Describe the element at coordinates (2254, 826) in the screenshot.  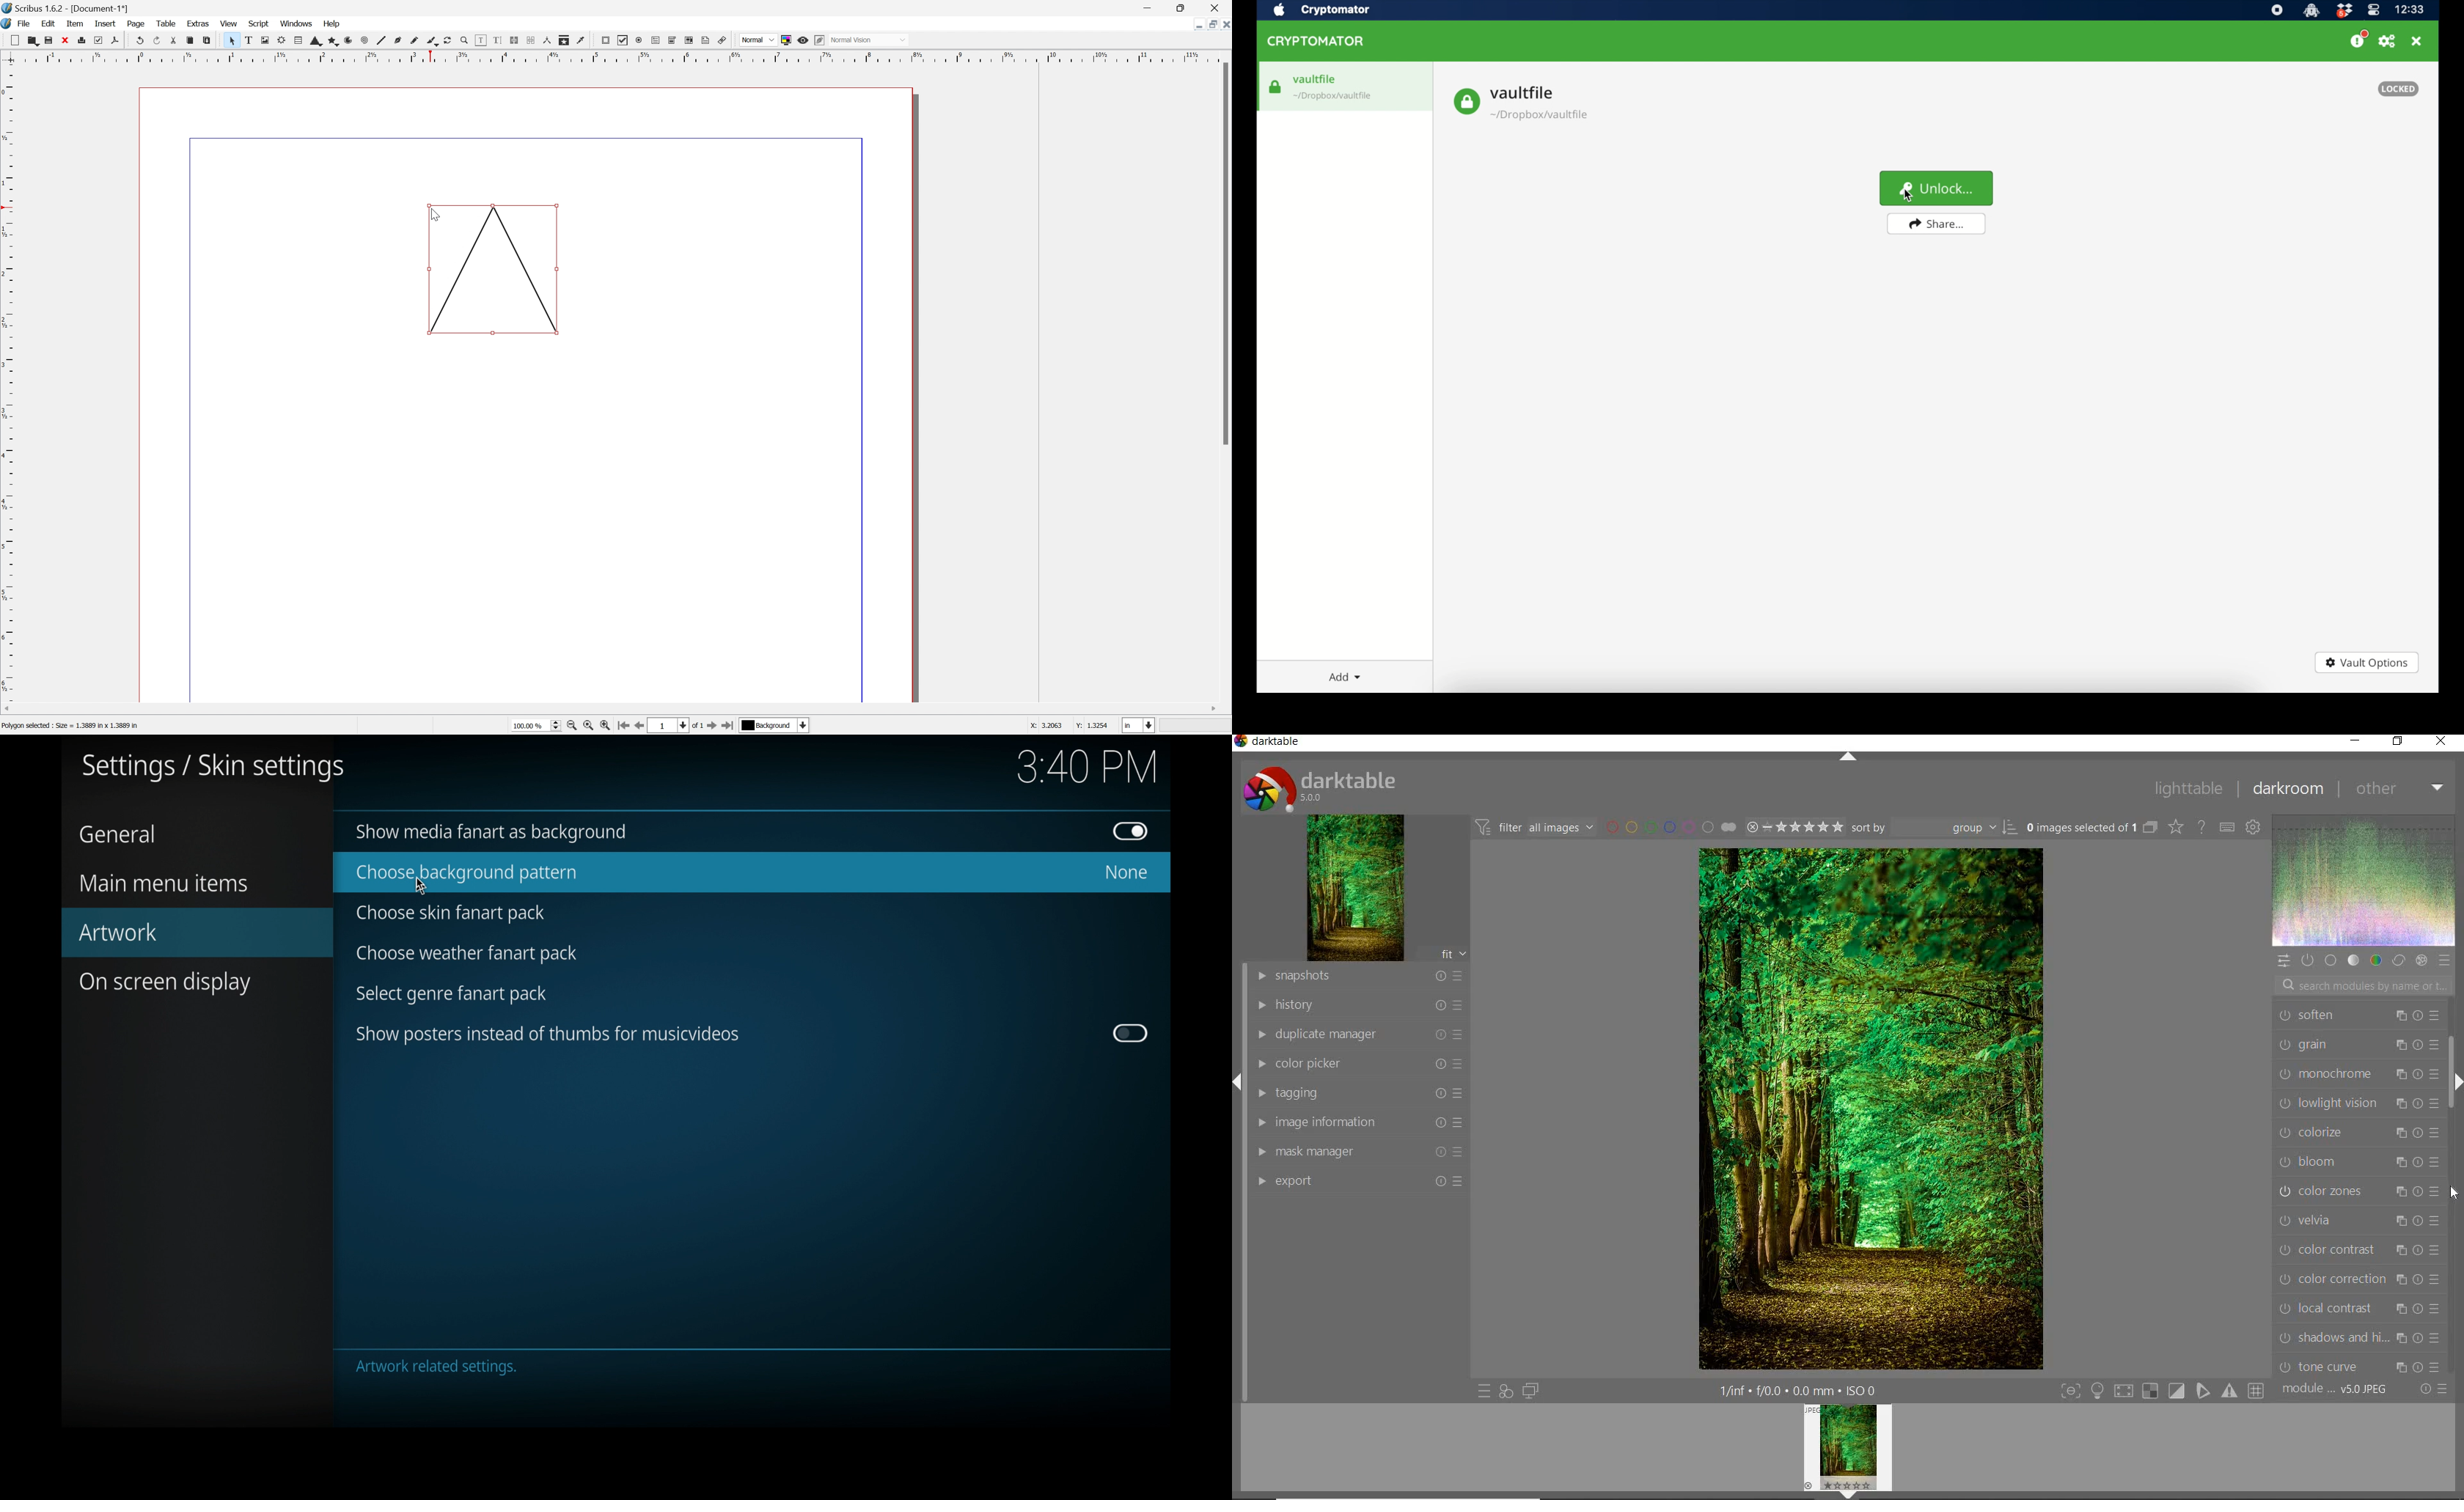
I see `SHOW GLOBAL PREFERENCE` at that location.